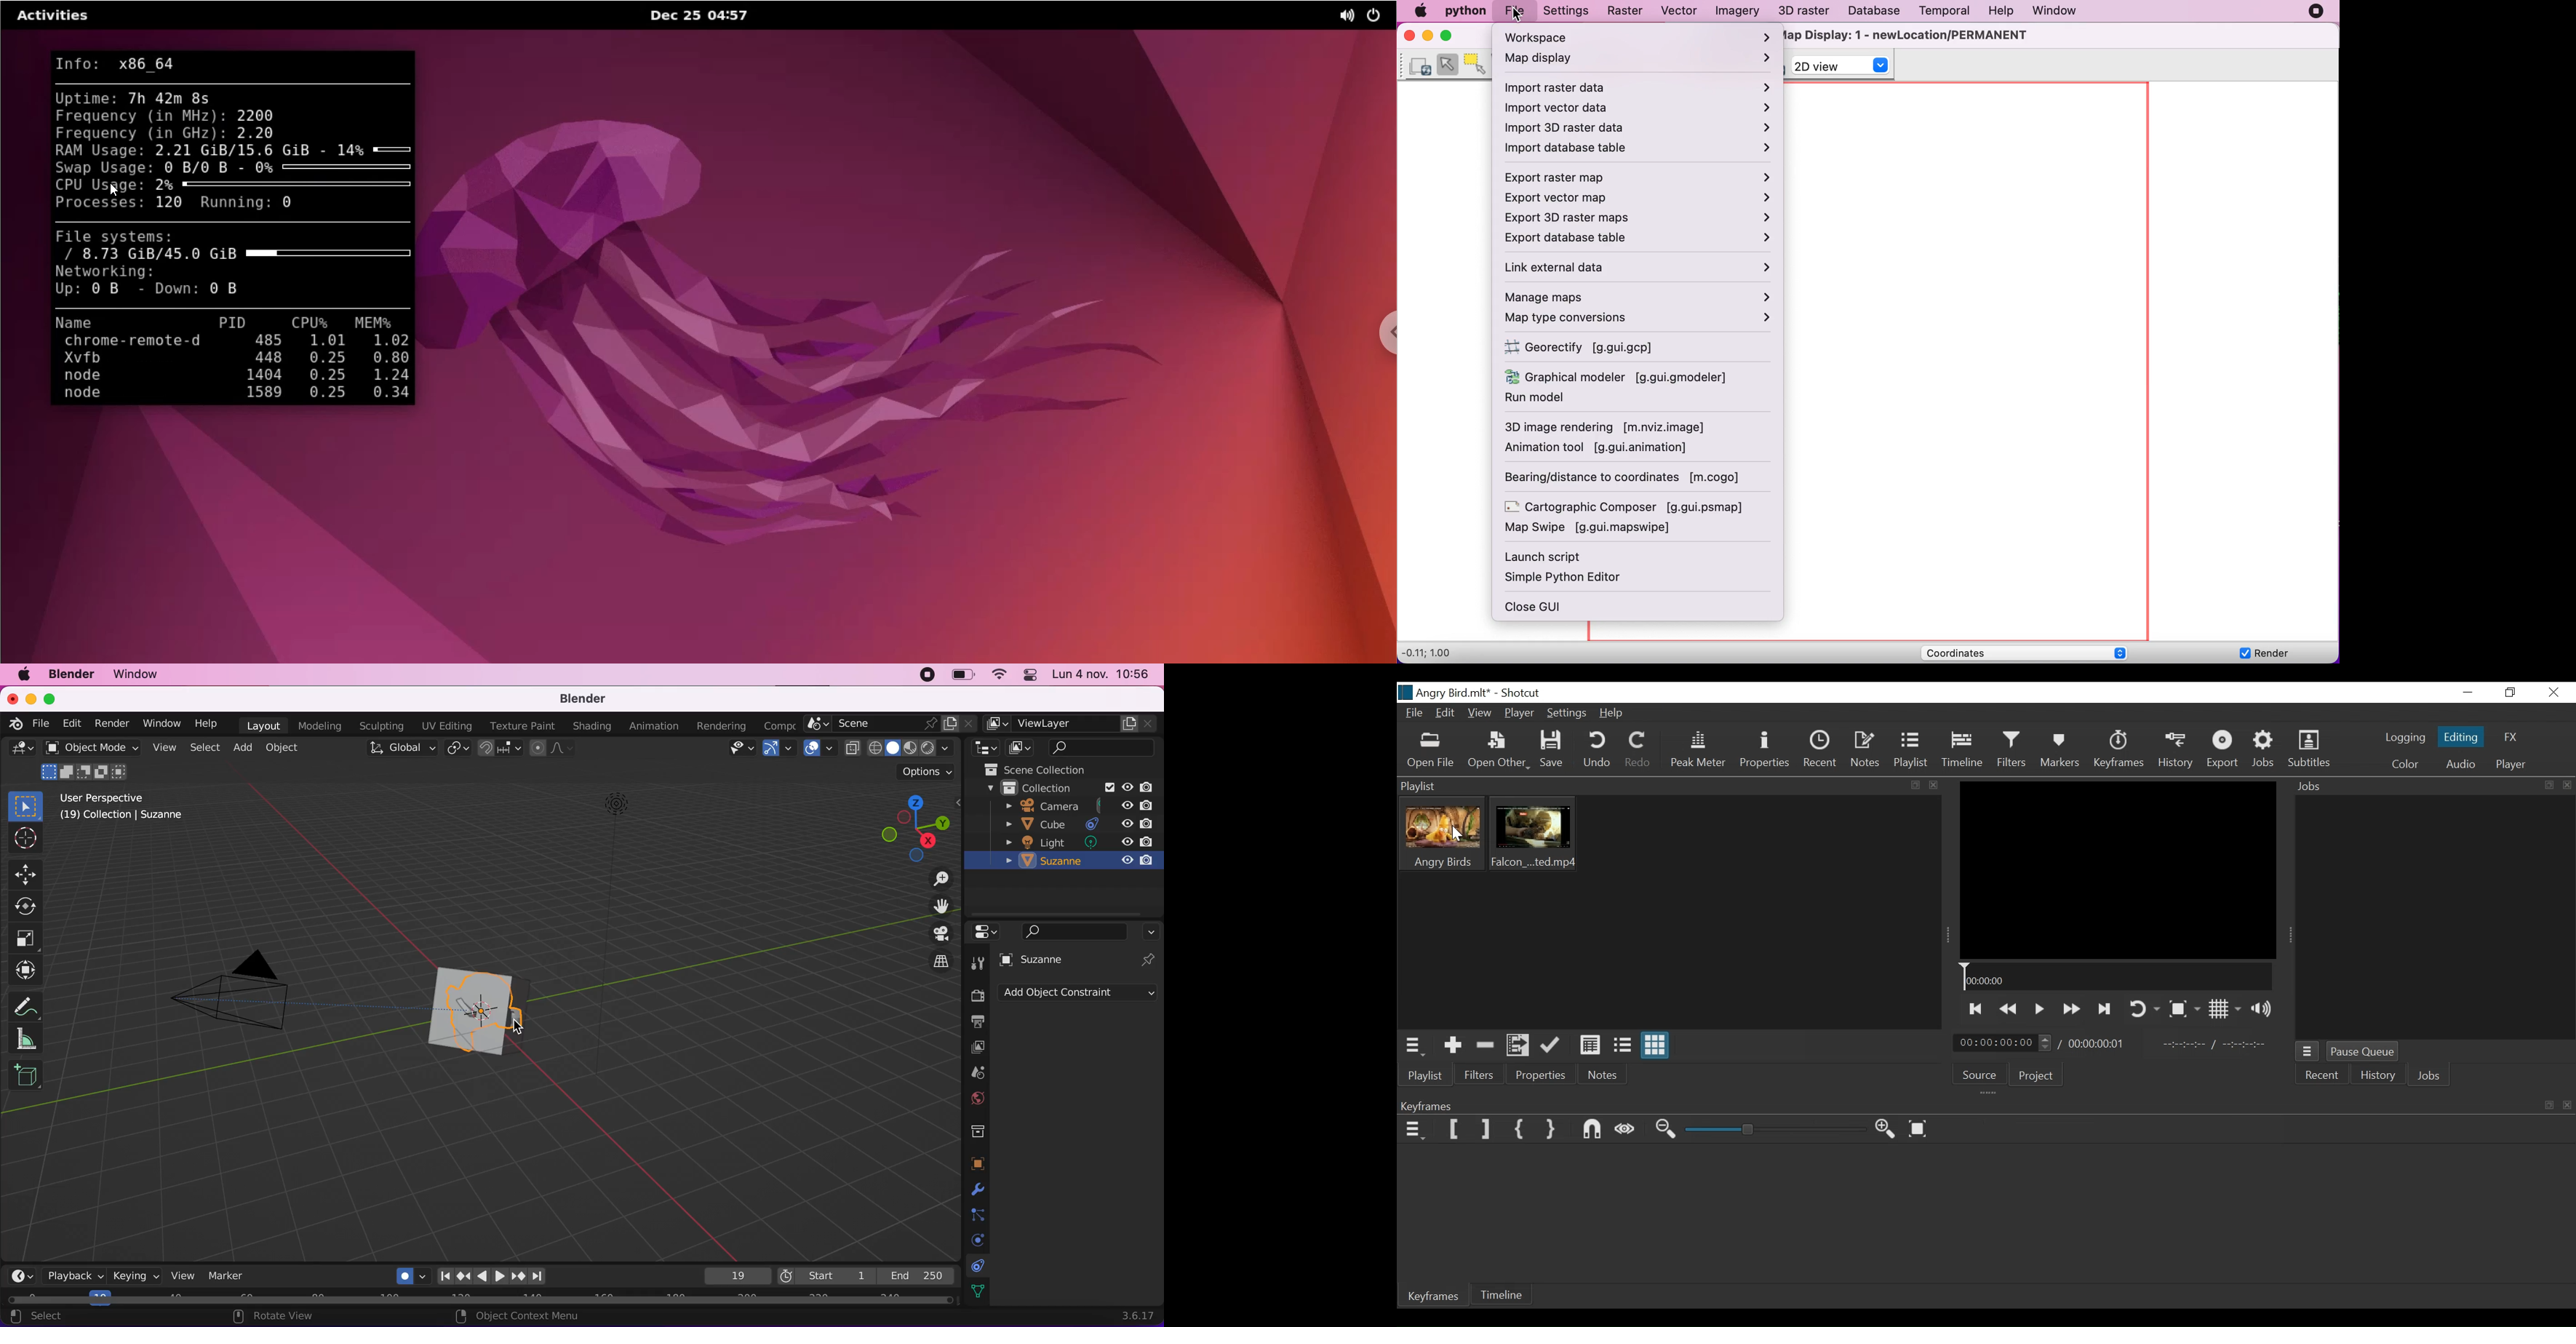 The image size is (2576, 1344). What do you see at coordinates (2216, 1043) in the screenshot?
I see `In Point` at bounding box center [2216, 1043].